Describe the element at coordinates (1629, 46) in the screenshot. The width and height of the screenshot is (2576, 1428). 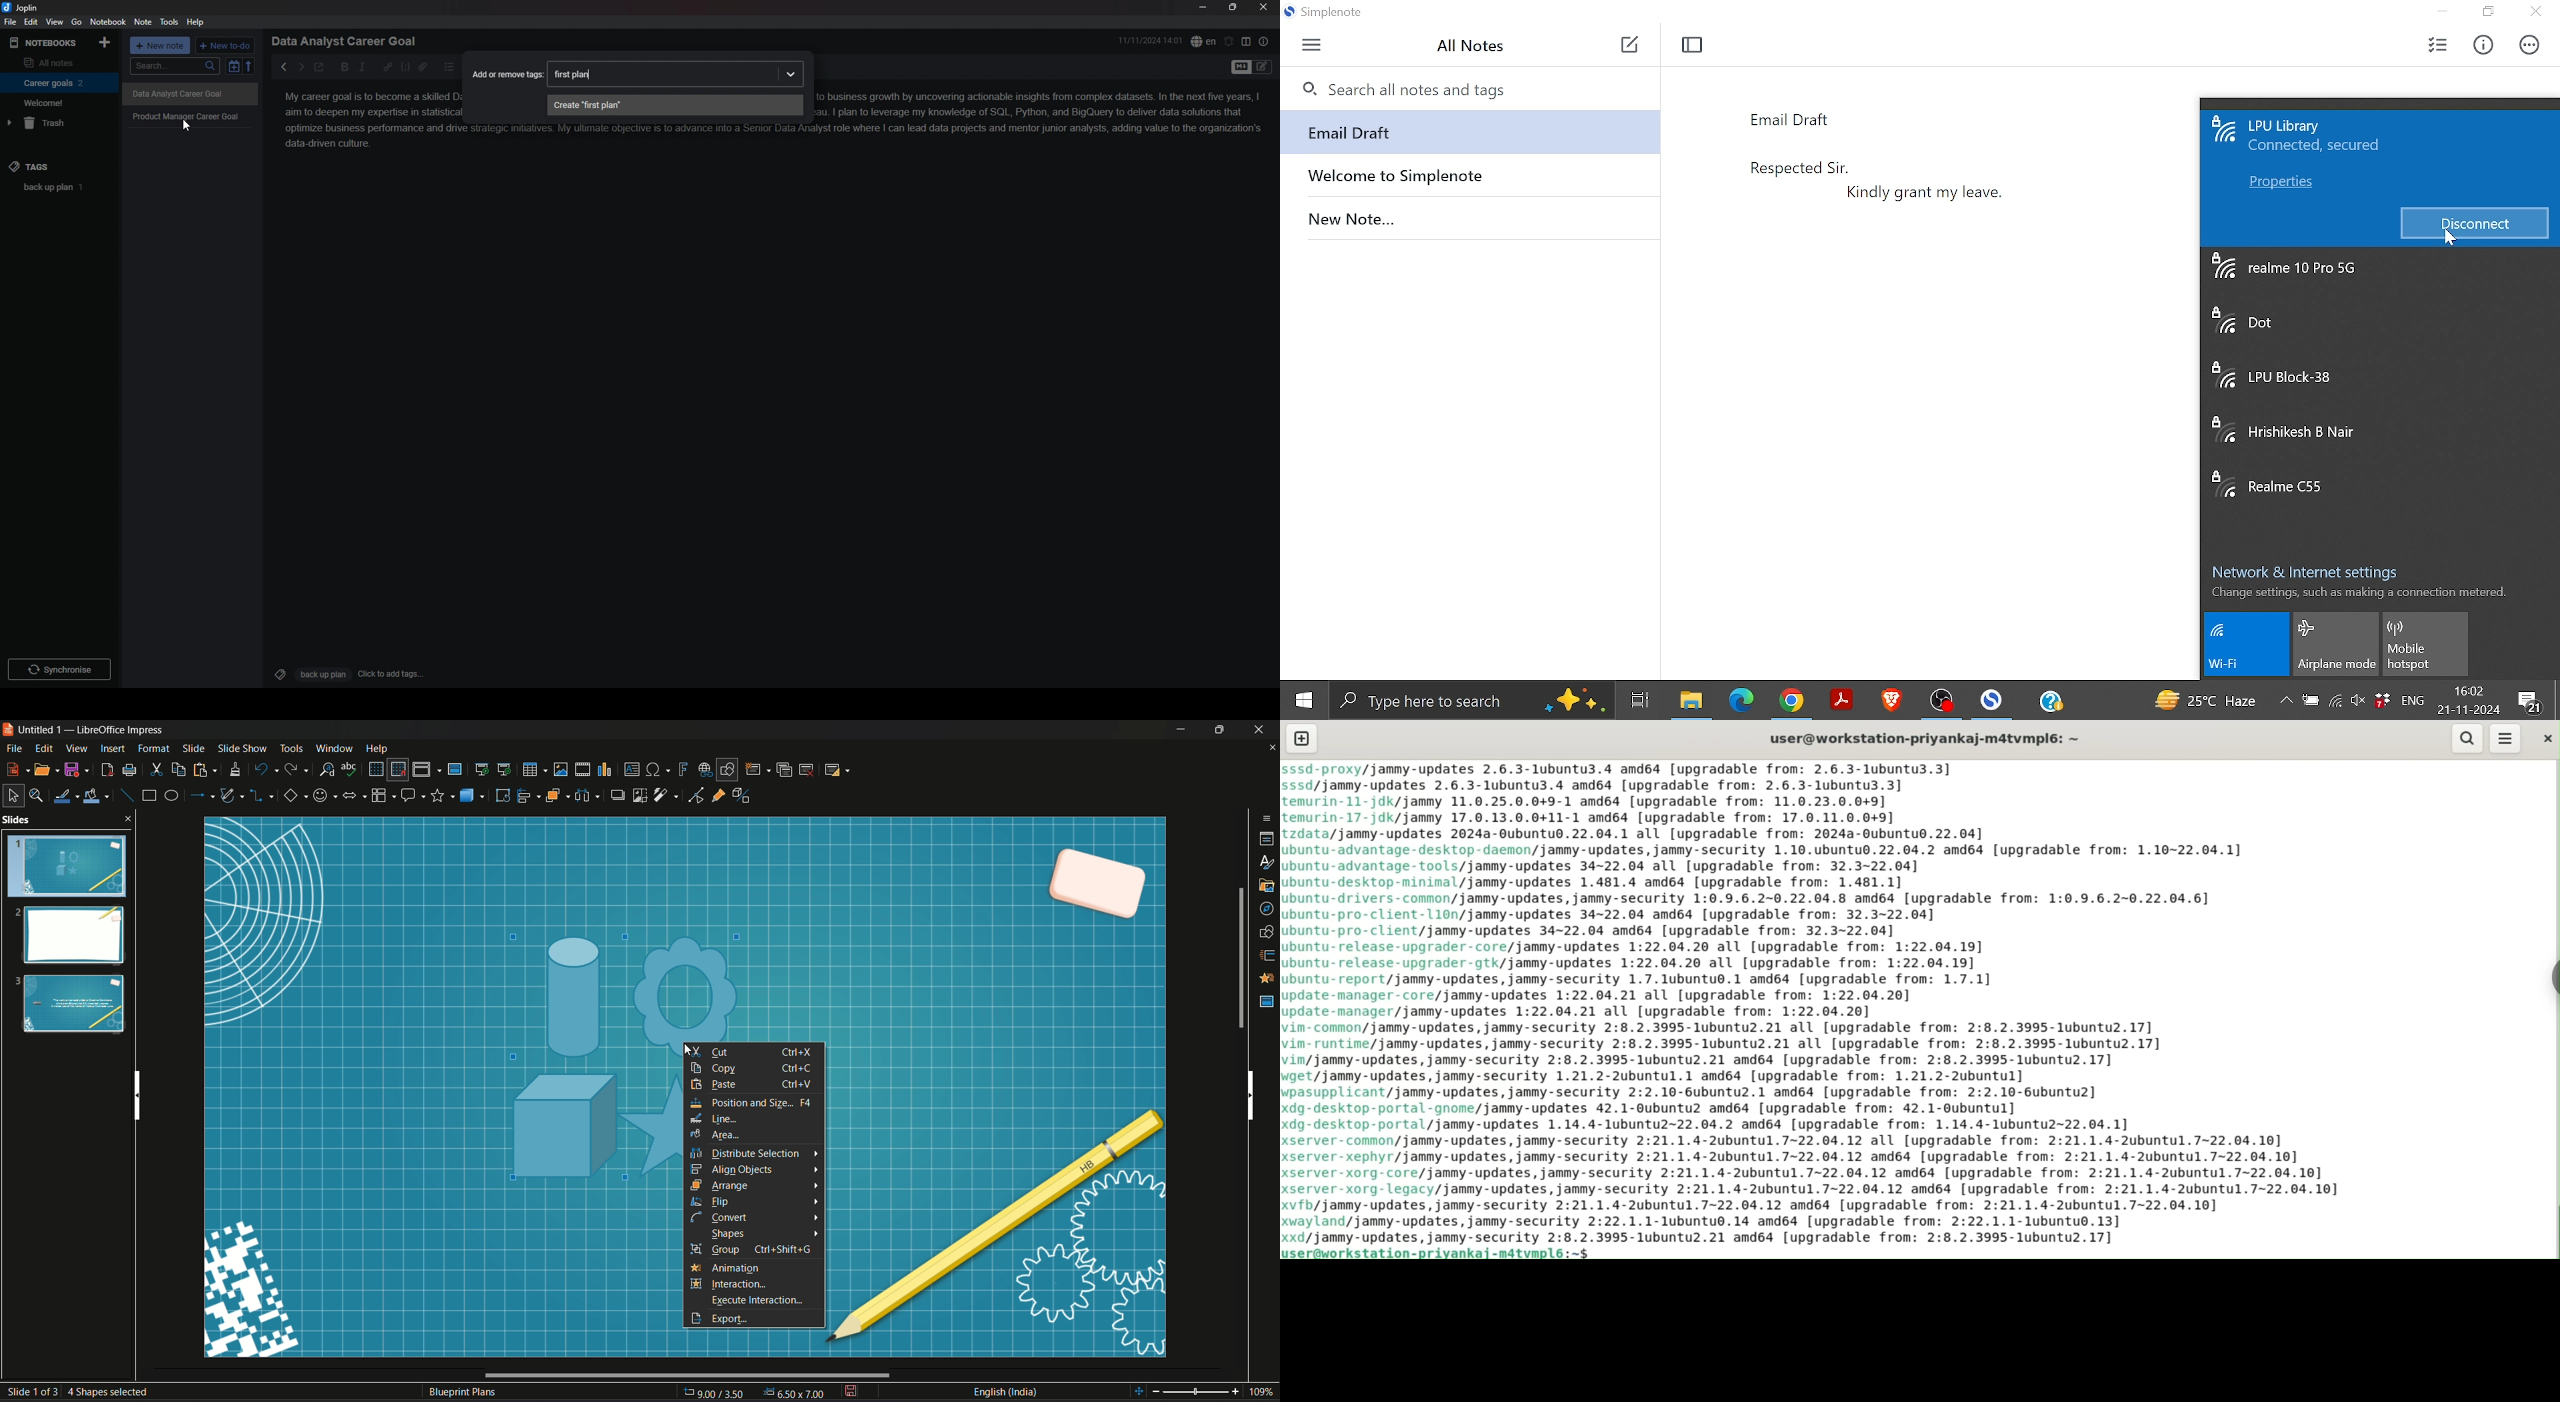
I see `Add note` at that location.